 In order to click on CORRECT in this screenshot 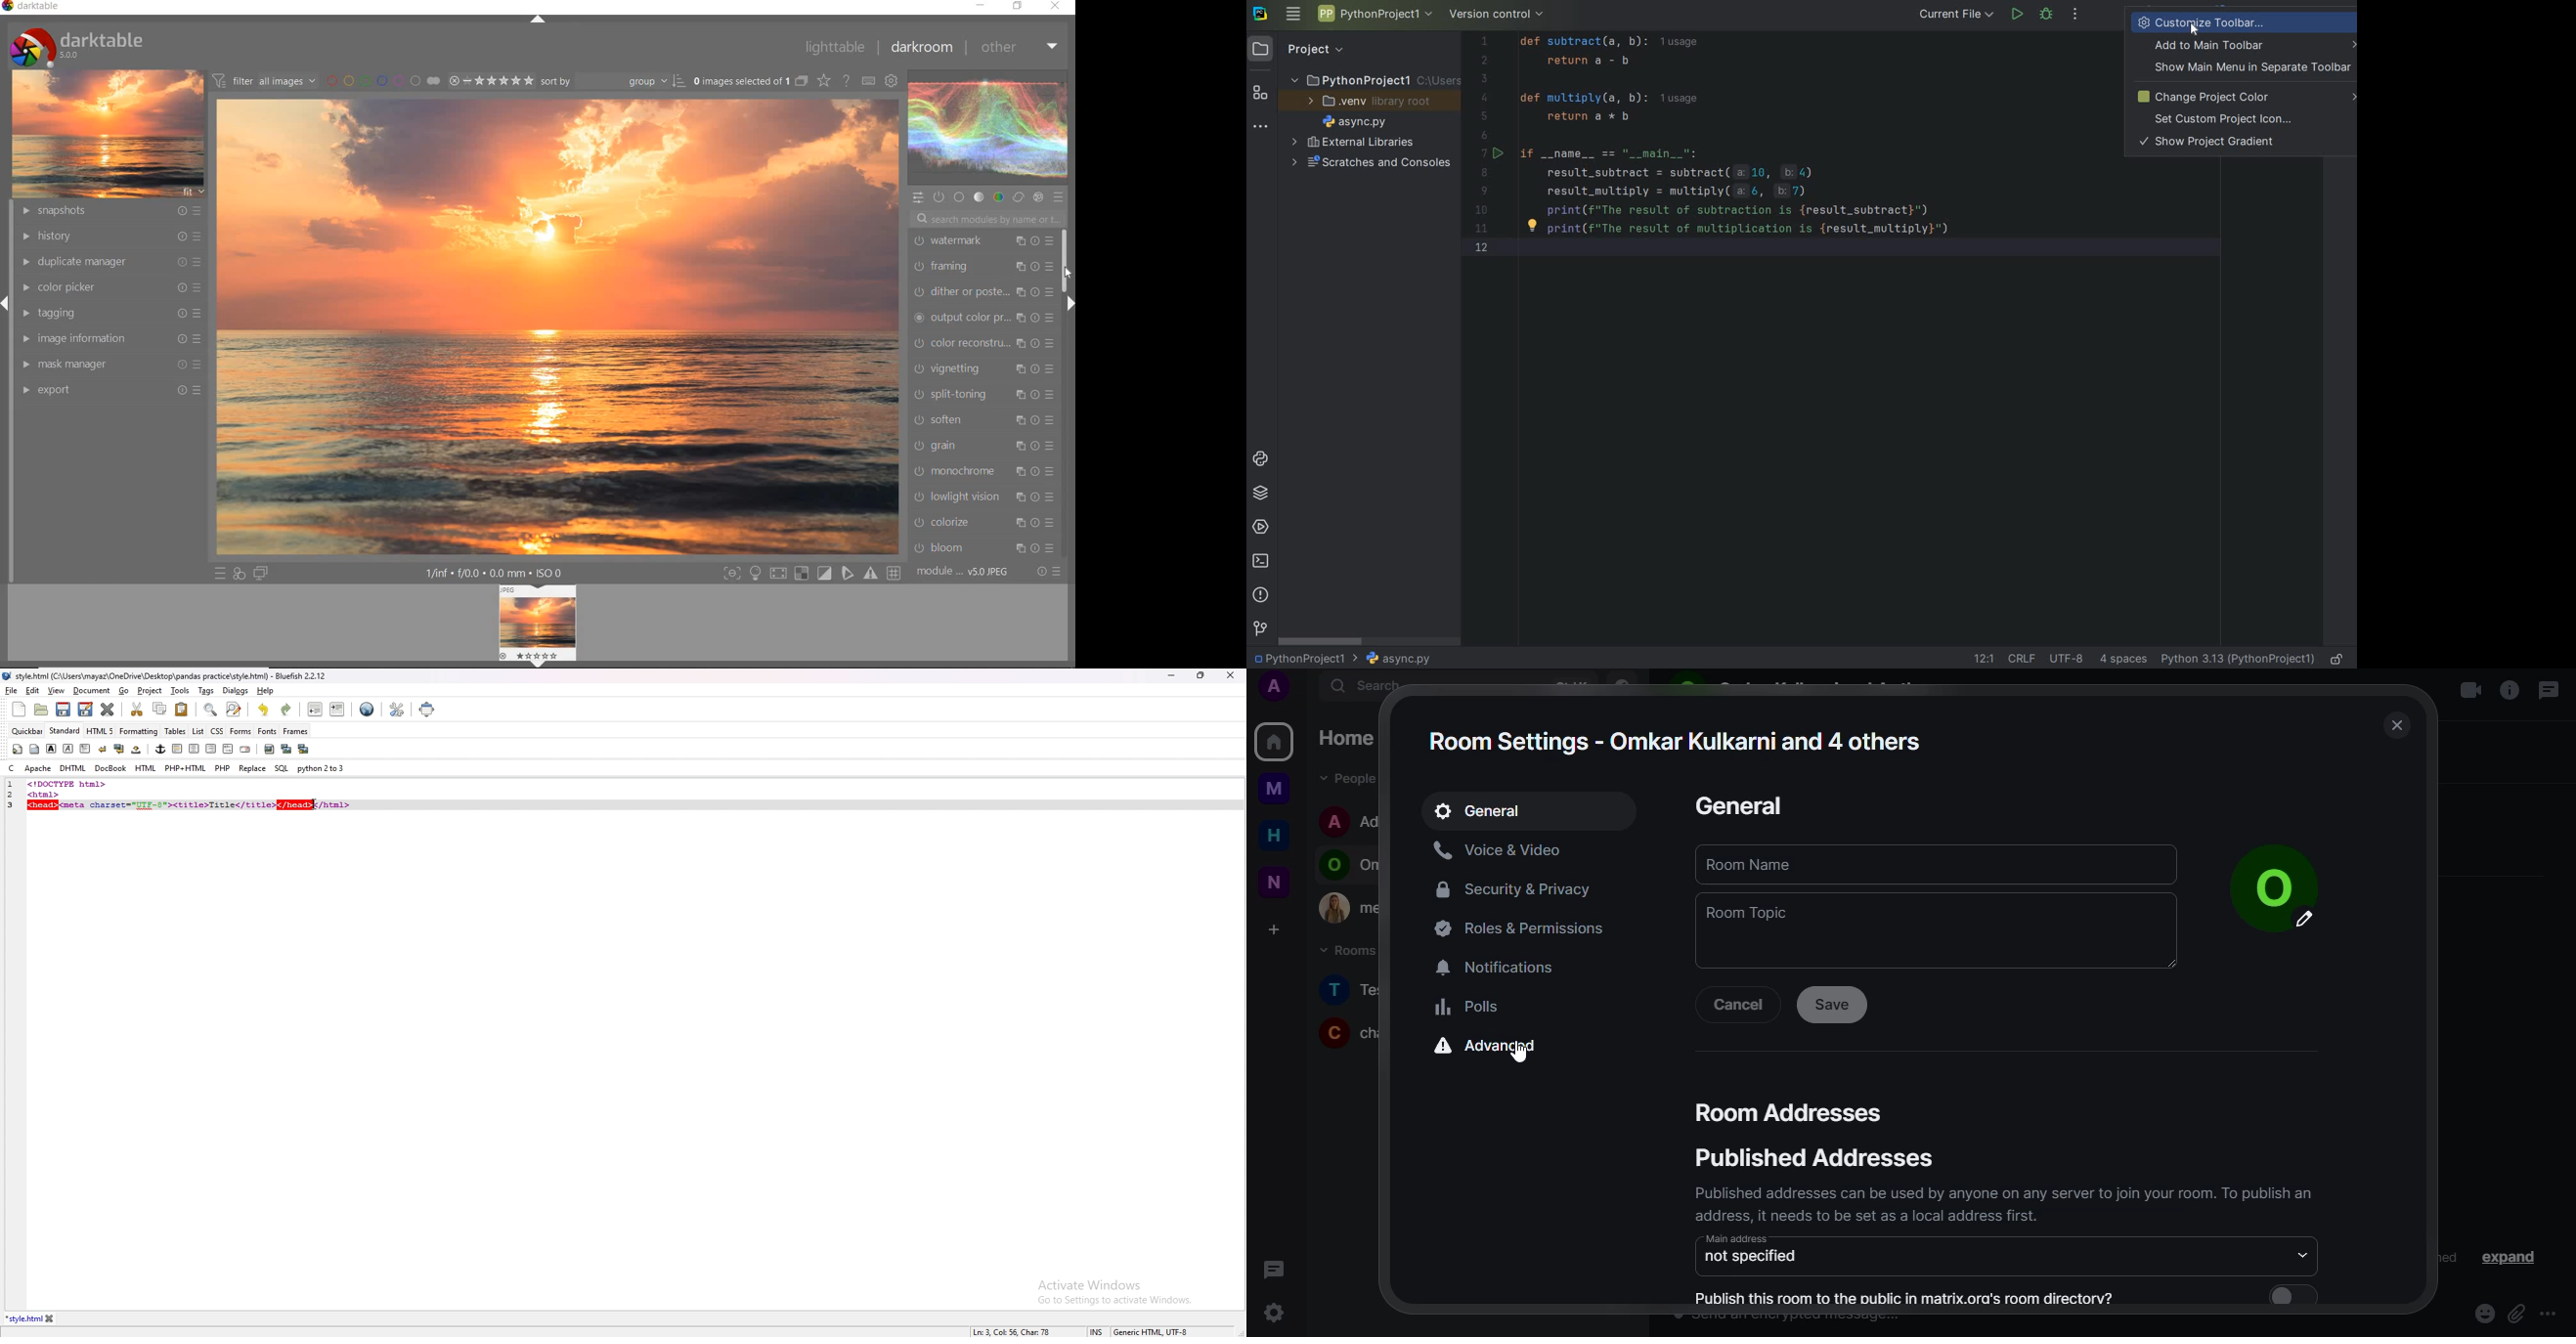, I will do `click(1019, 198)`.